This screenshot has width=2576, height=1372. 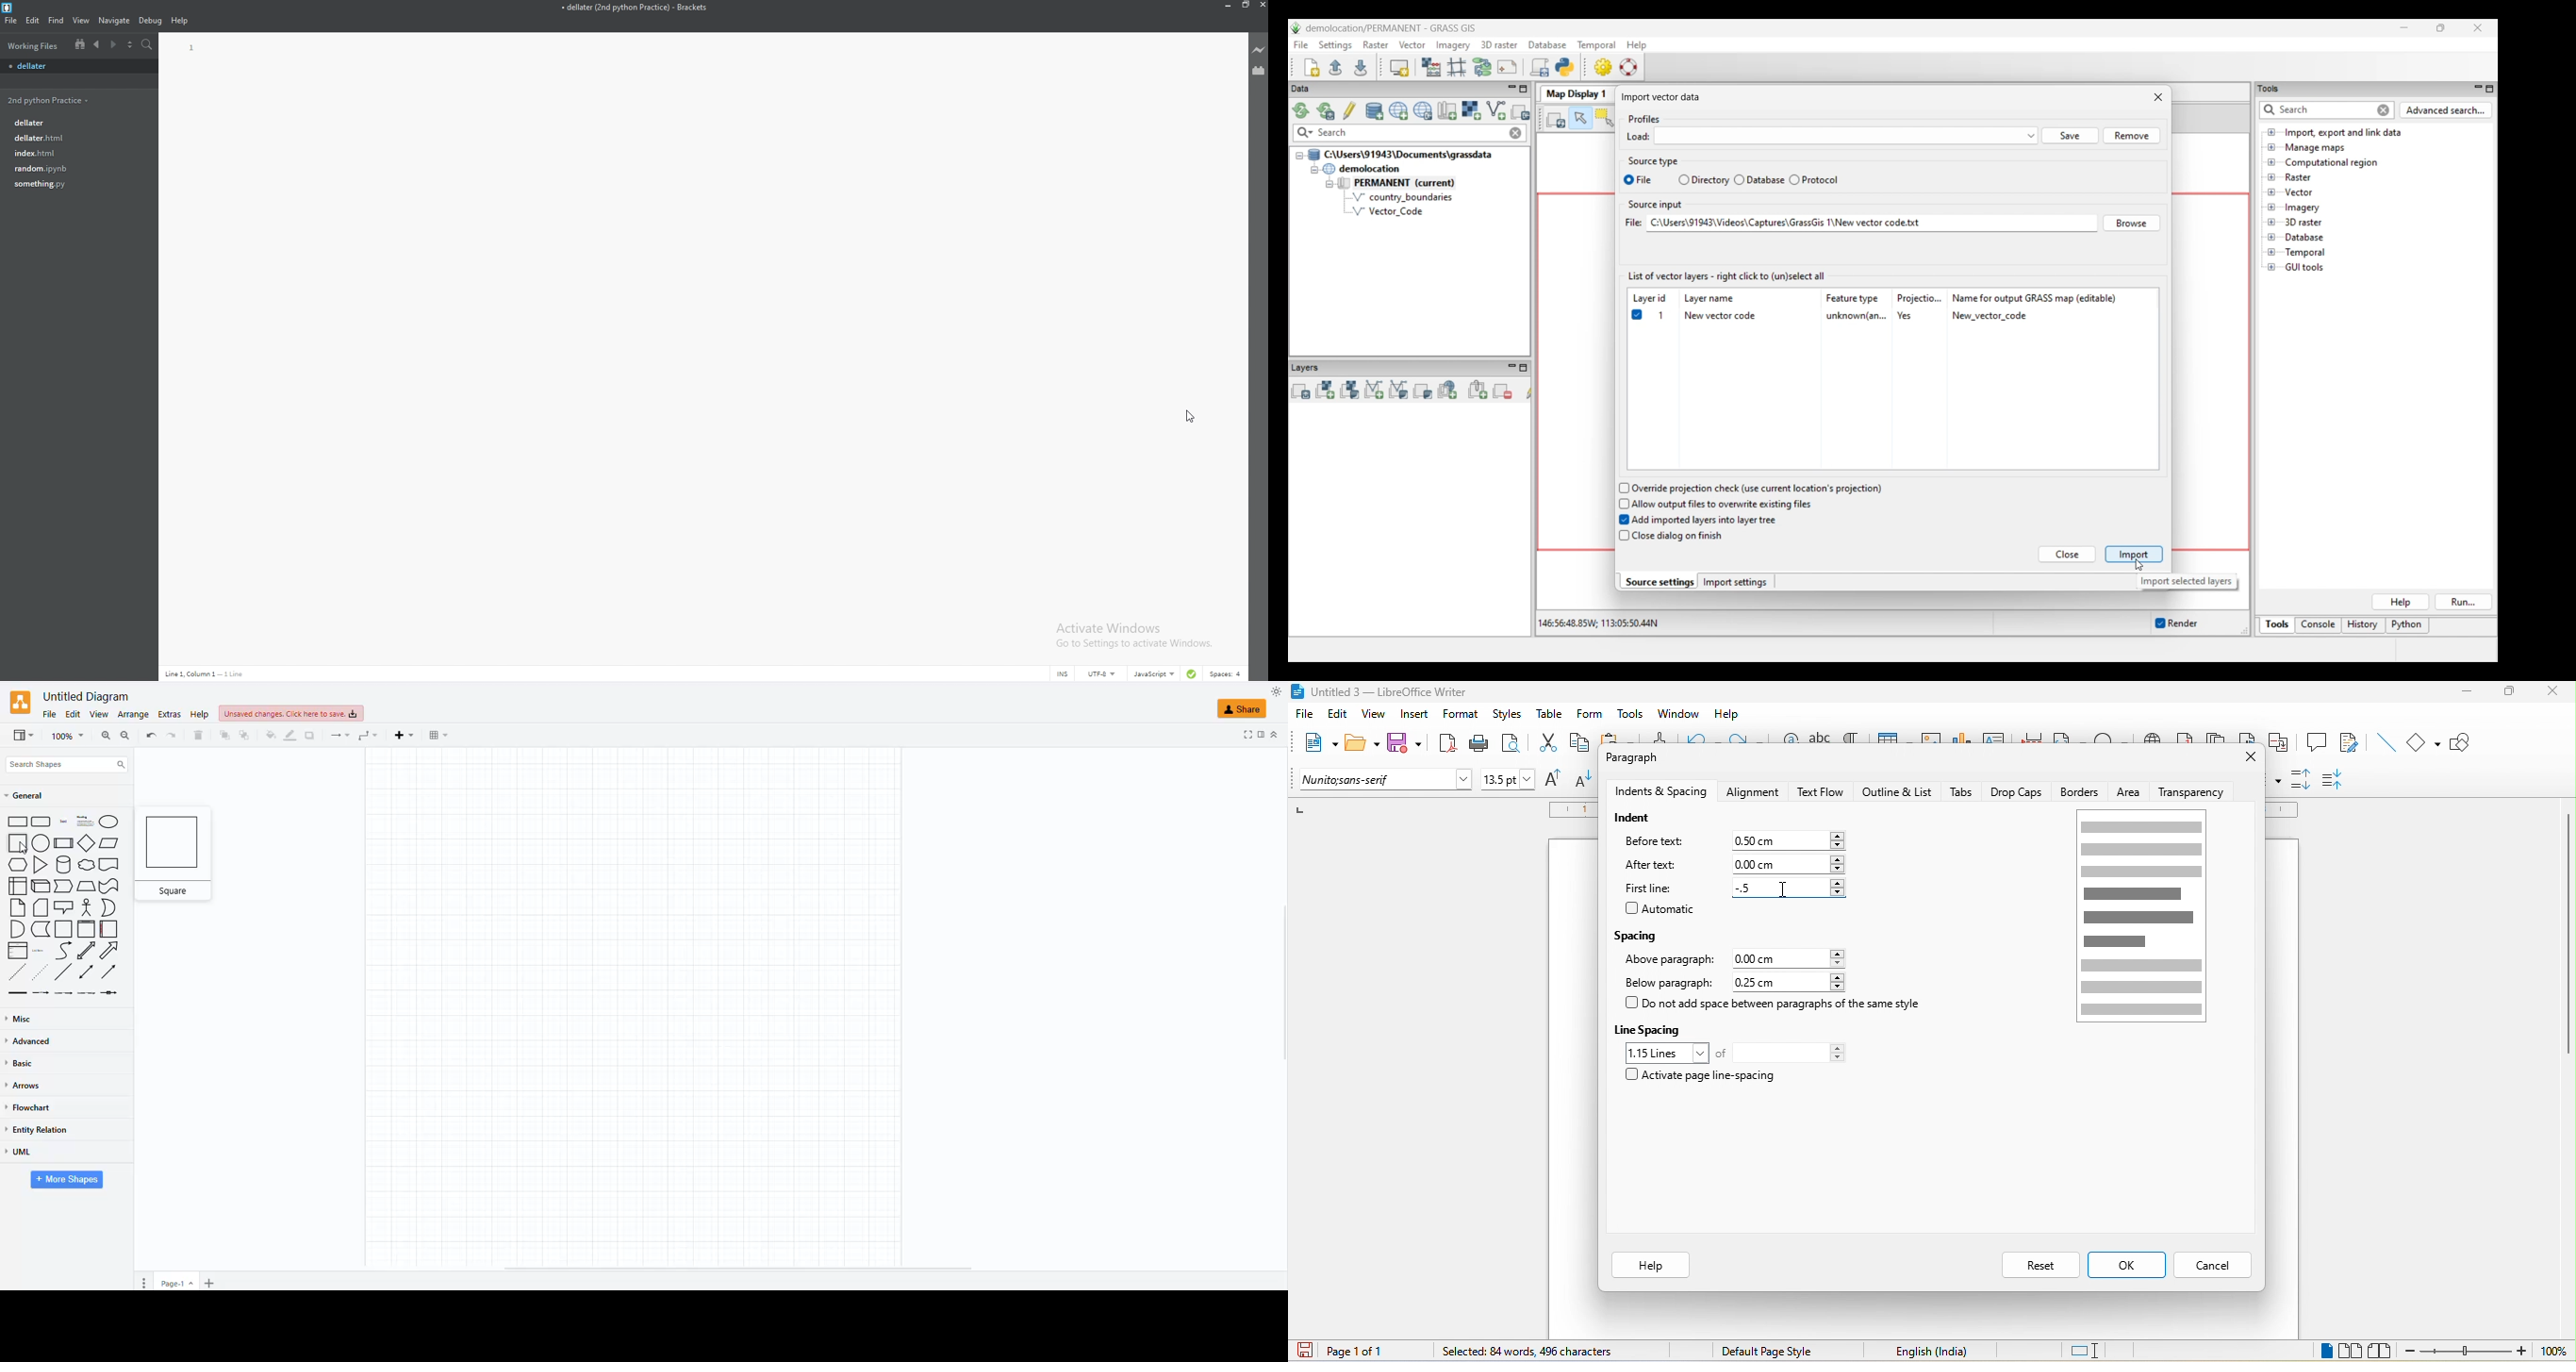 I want to click on forma, so click(x=1248, y=737).